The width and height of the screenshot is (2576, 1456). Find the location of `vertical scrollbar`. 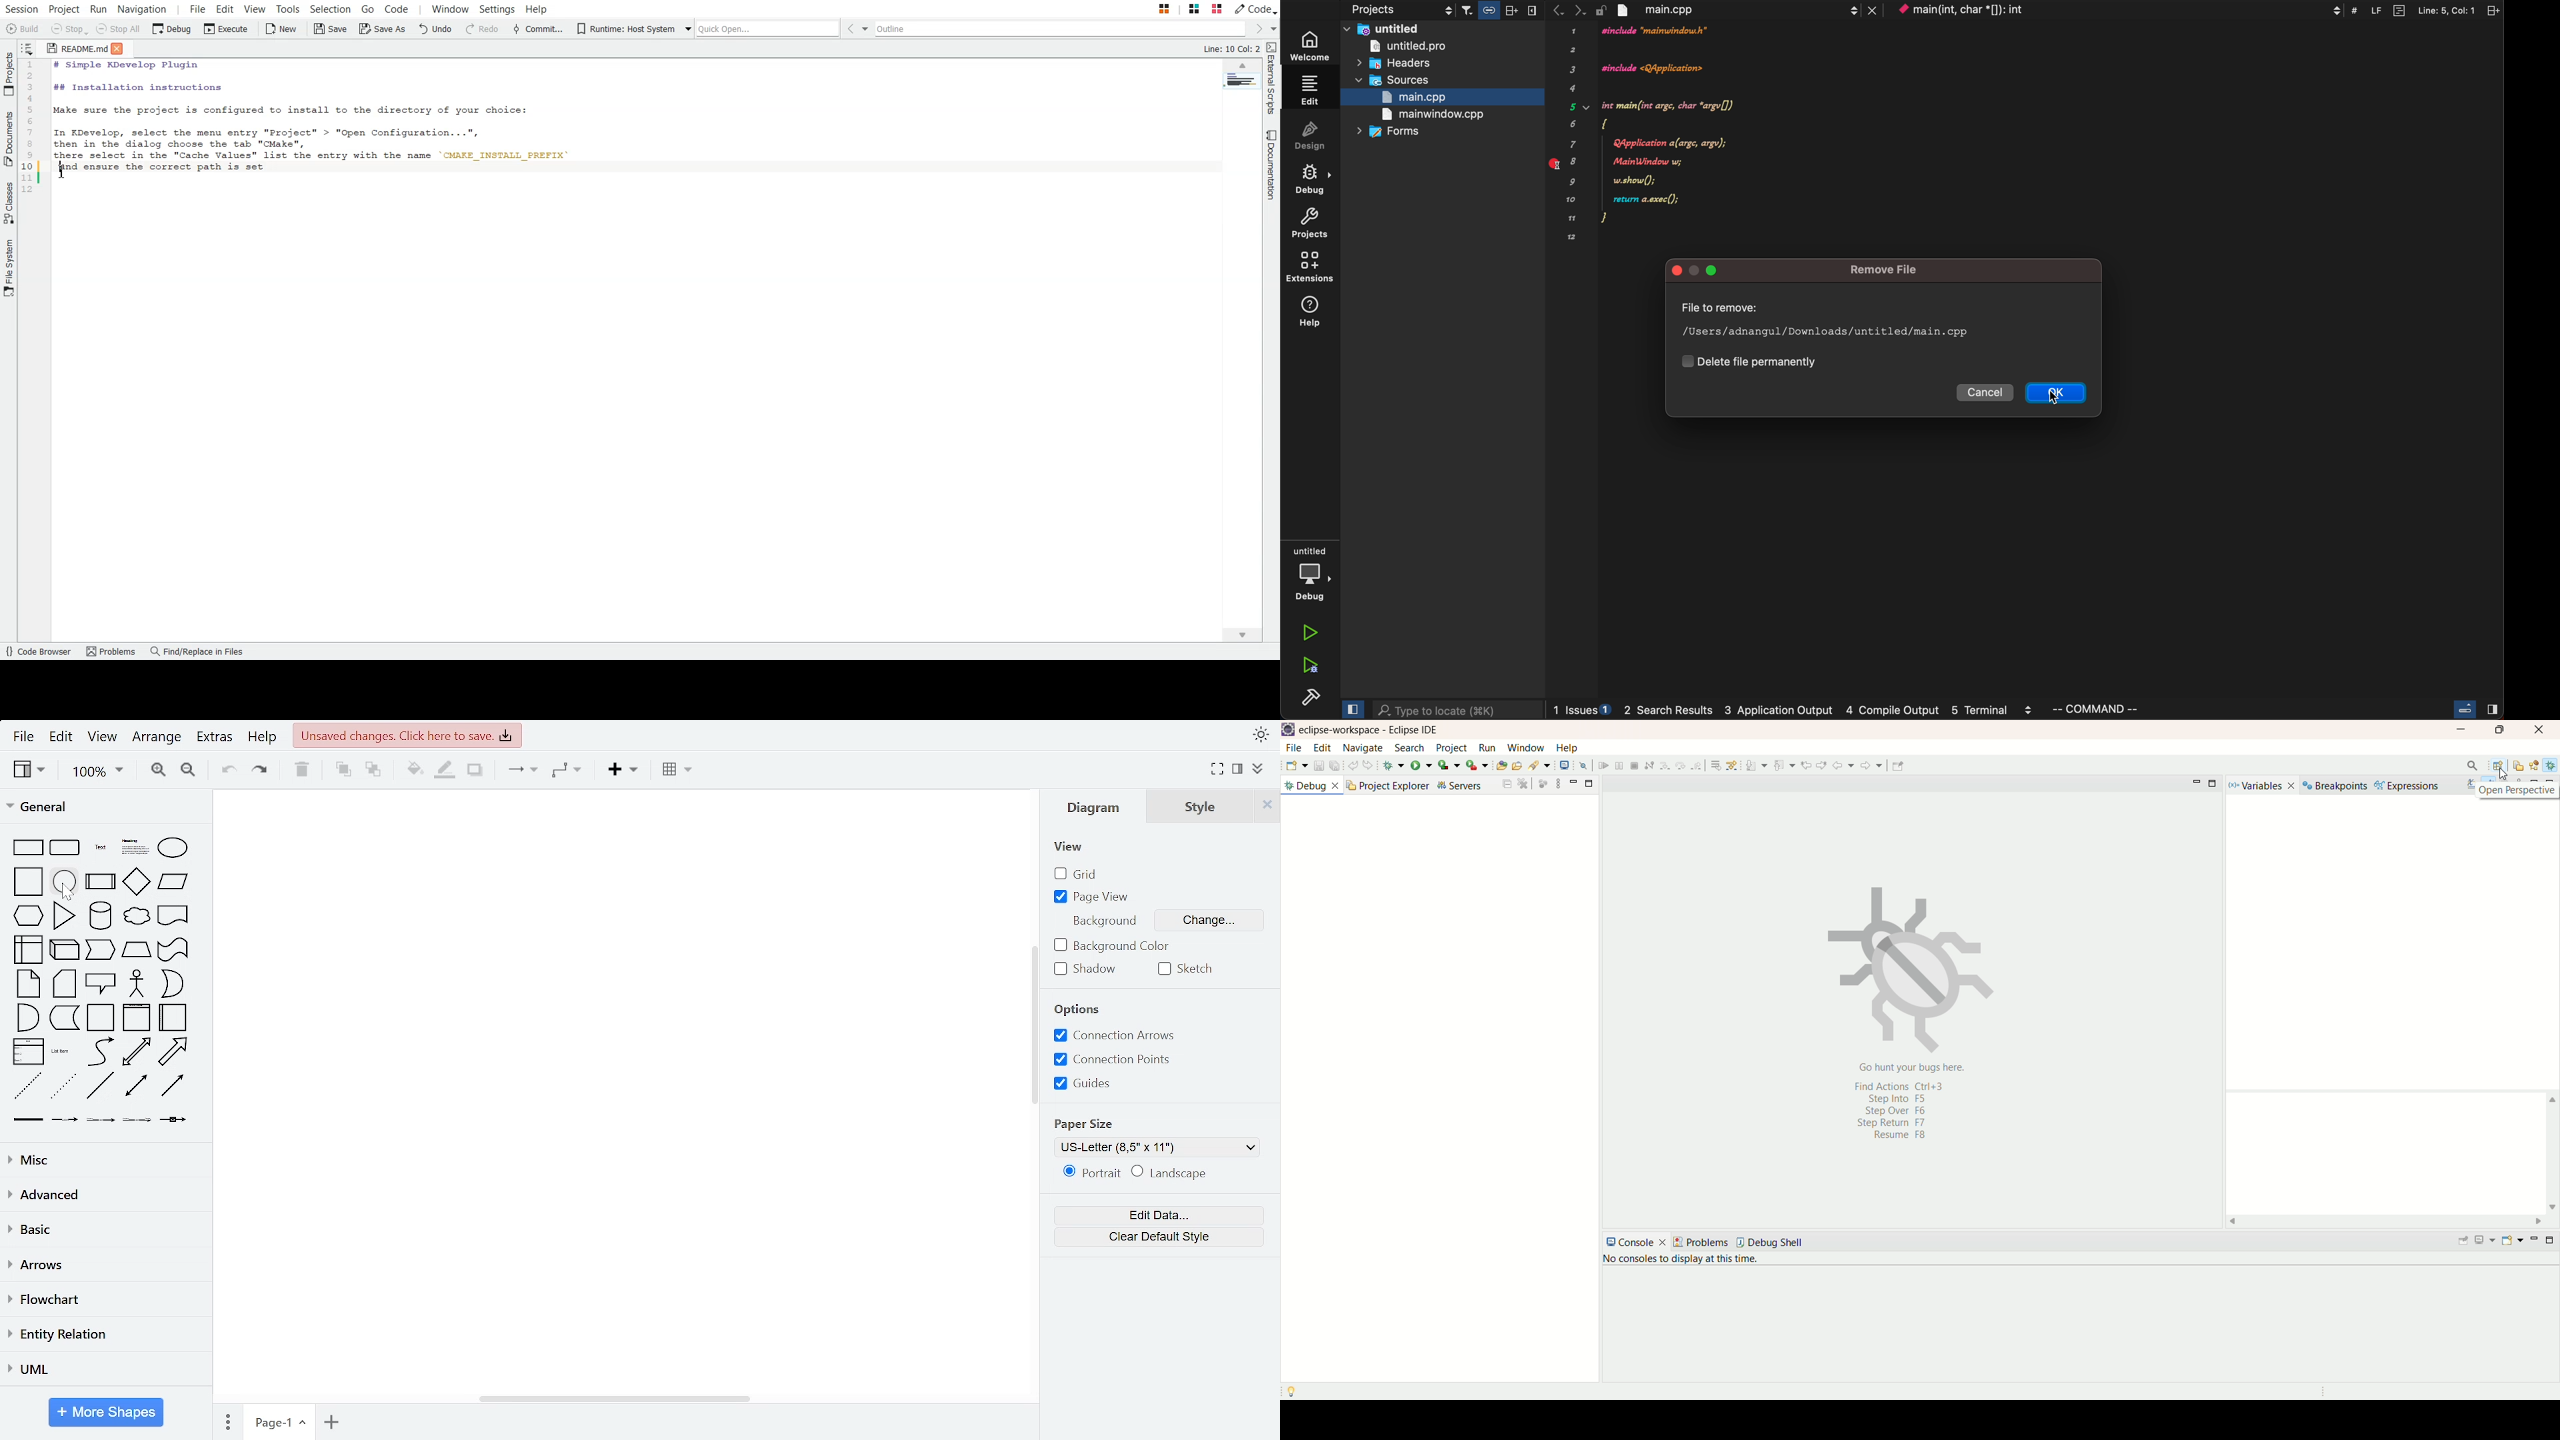

vertical scrollbar is located at coordinates (1034, 1024).